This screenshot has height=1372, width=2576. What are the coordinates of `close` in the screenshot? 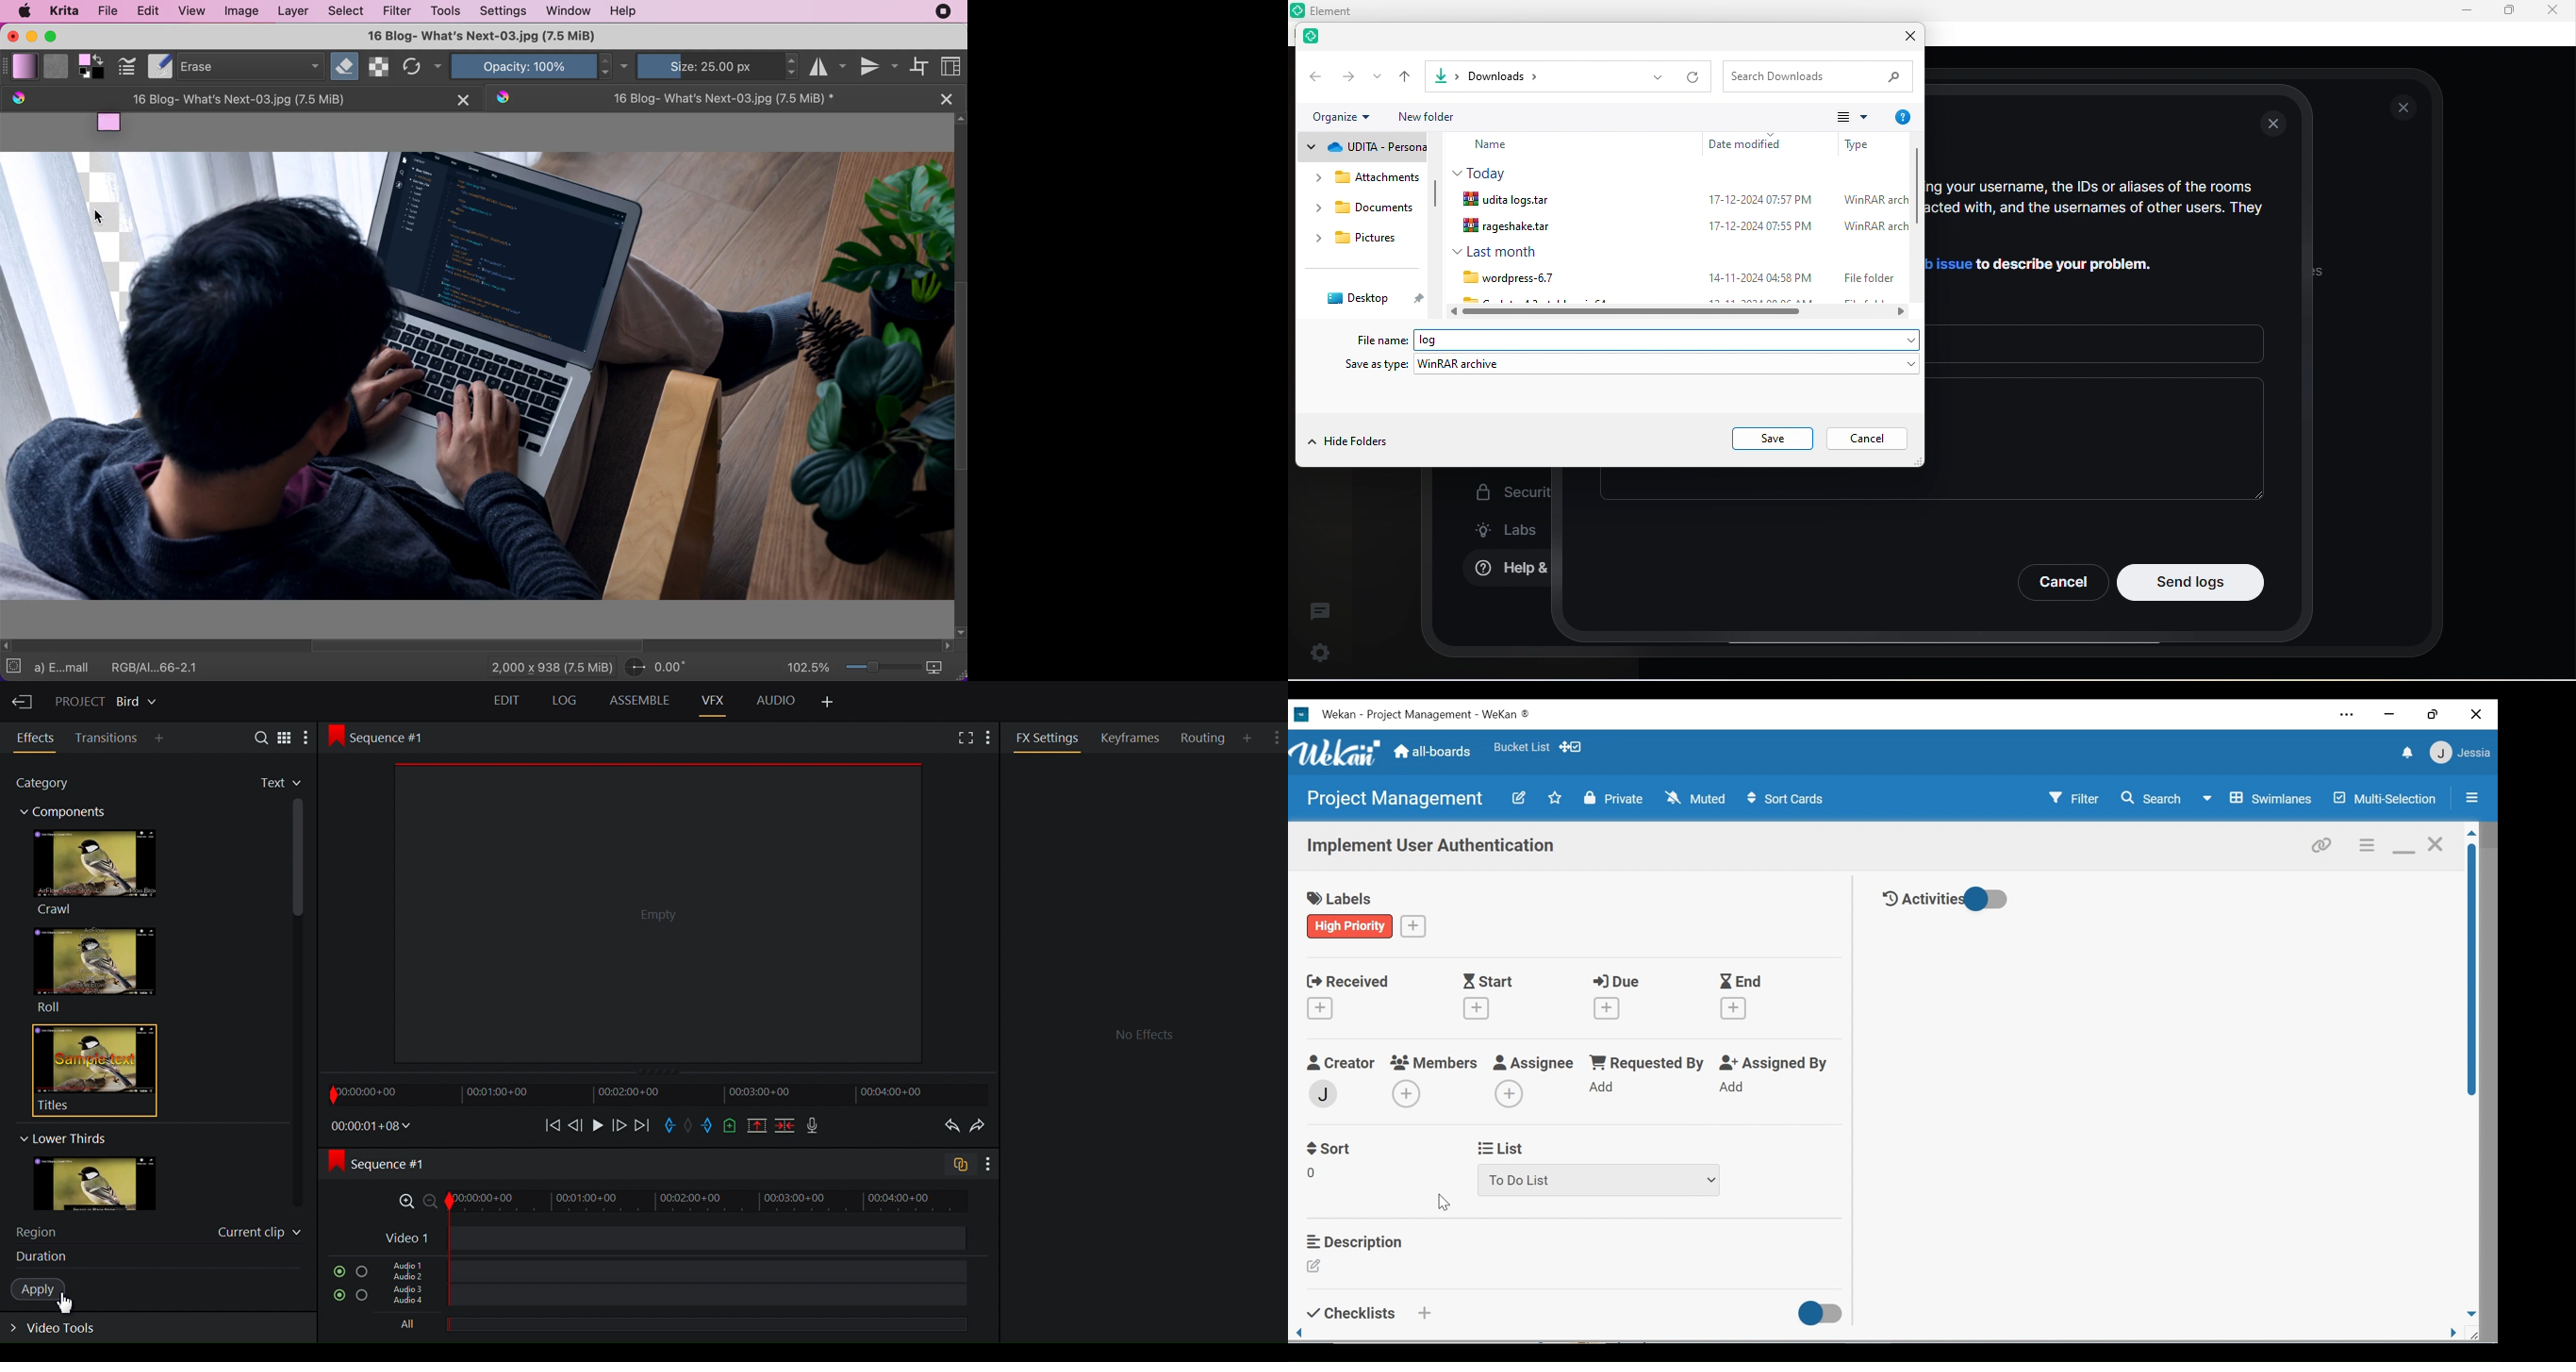 It's located at (2435, 844).